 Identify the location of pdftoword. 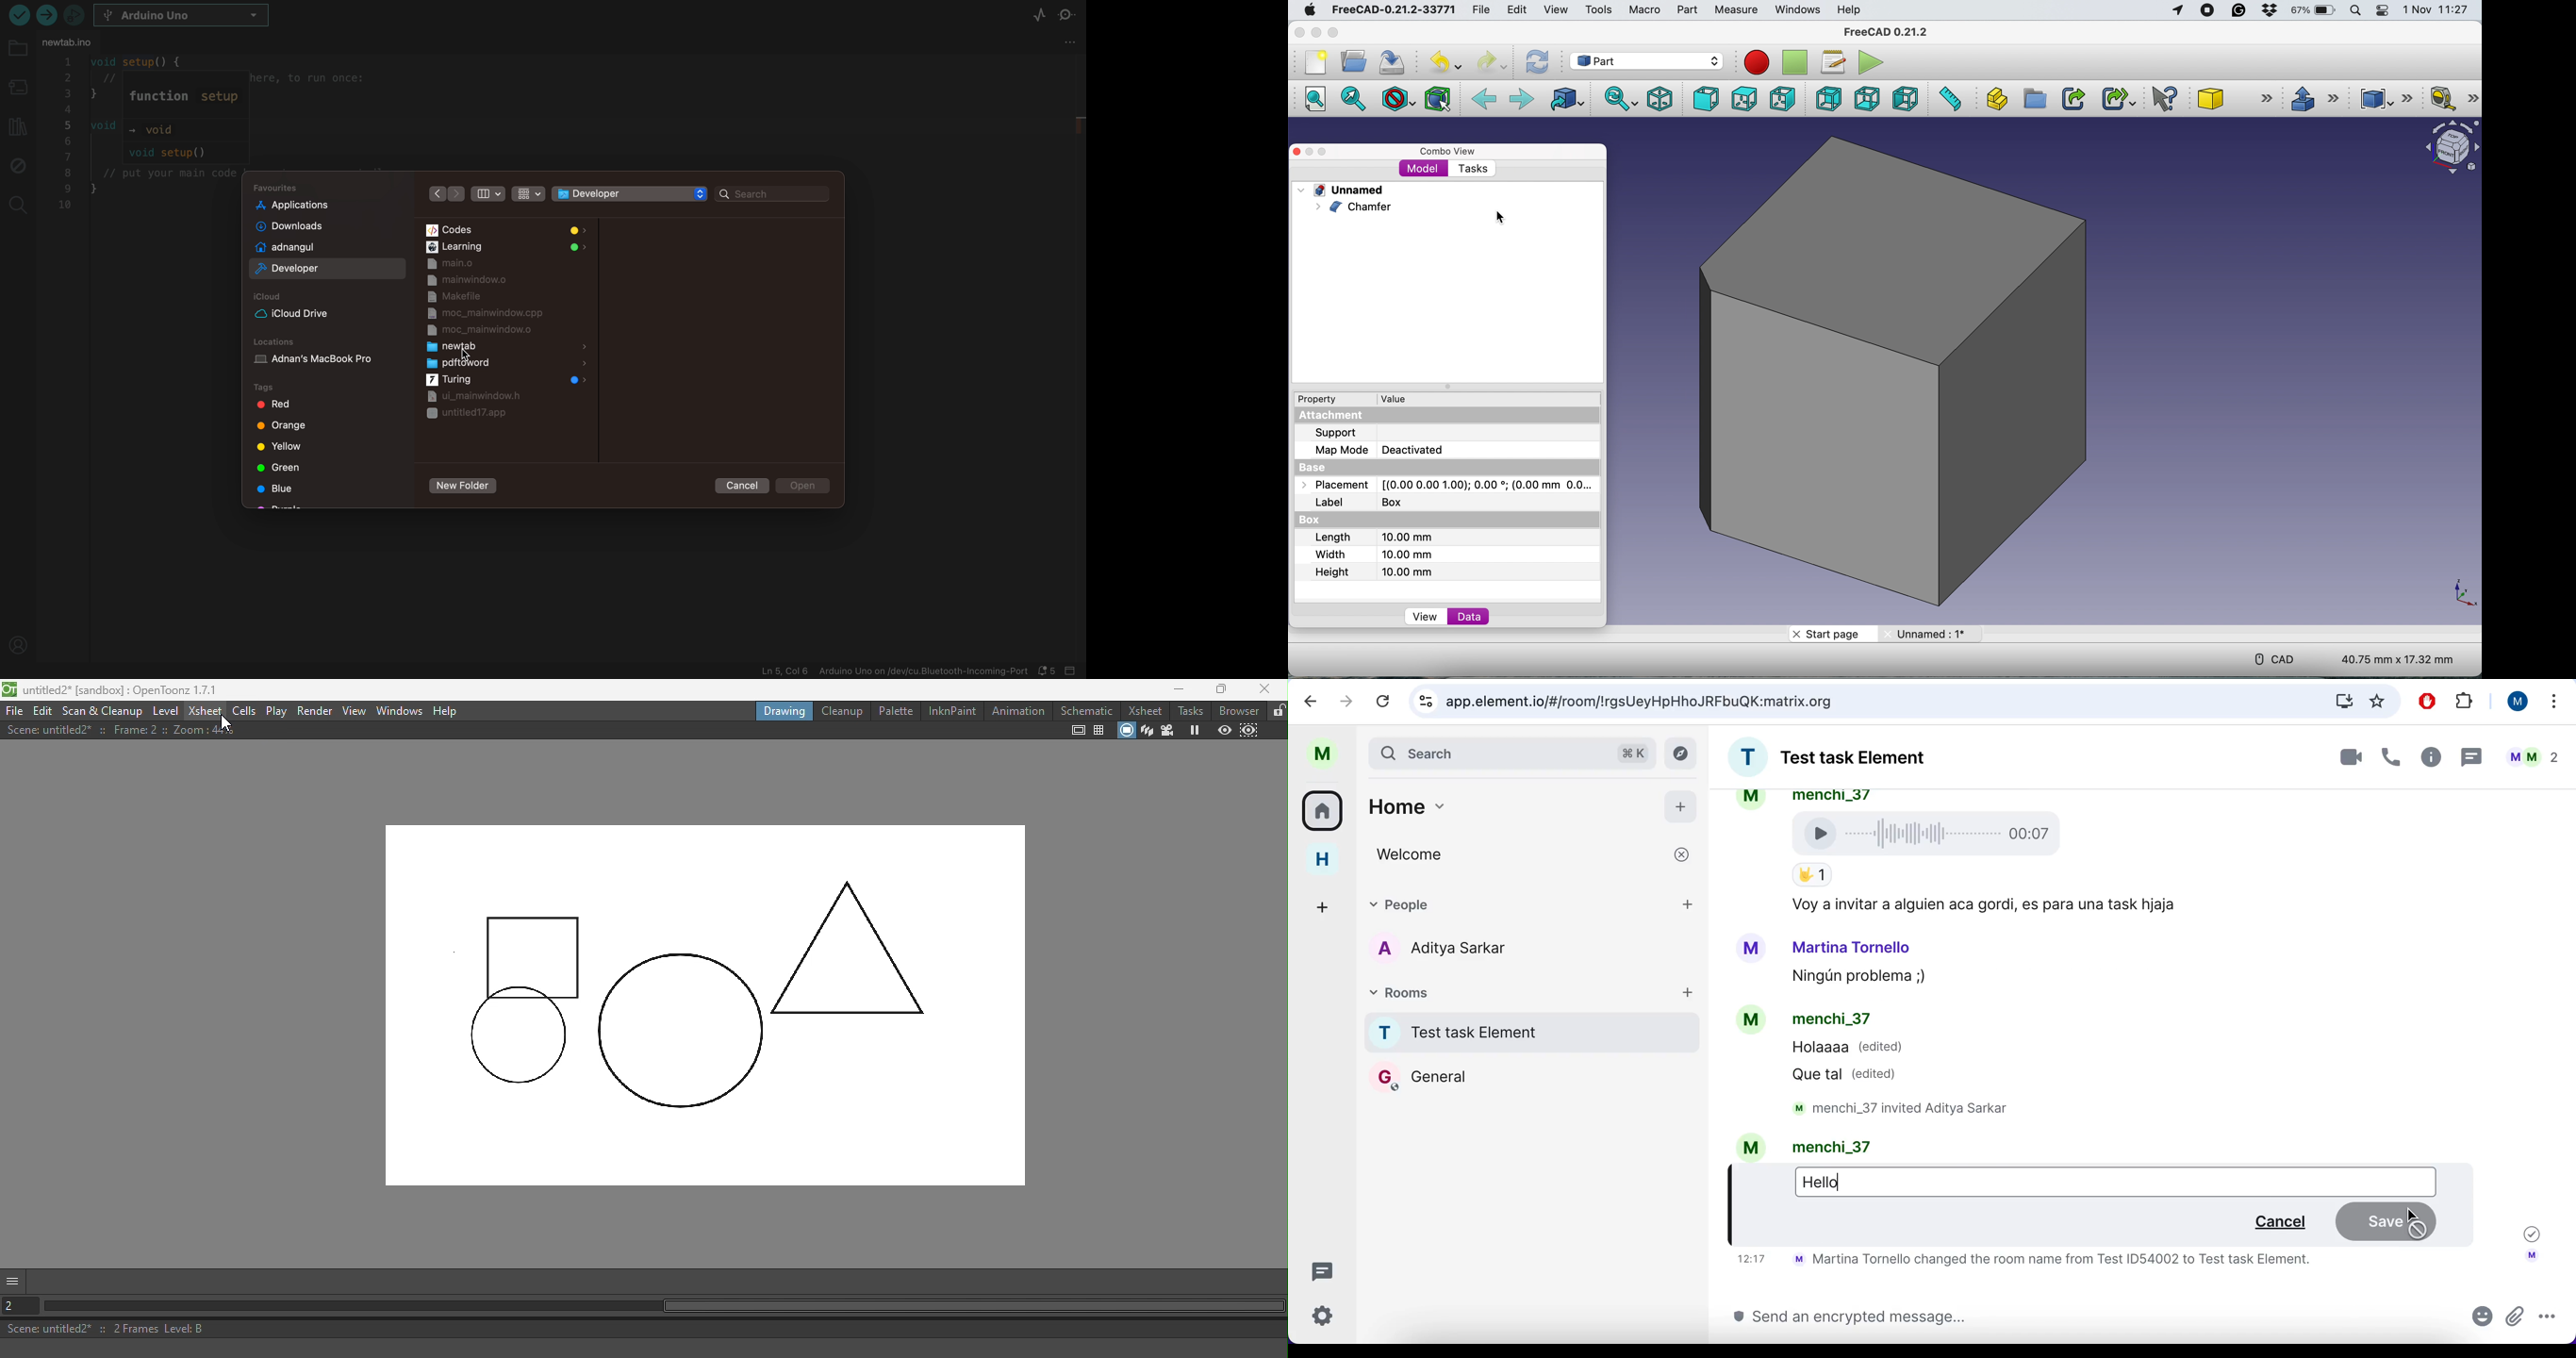
(505, 364).